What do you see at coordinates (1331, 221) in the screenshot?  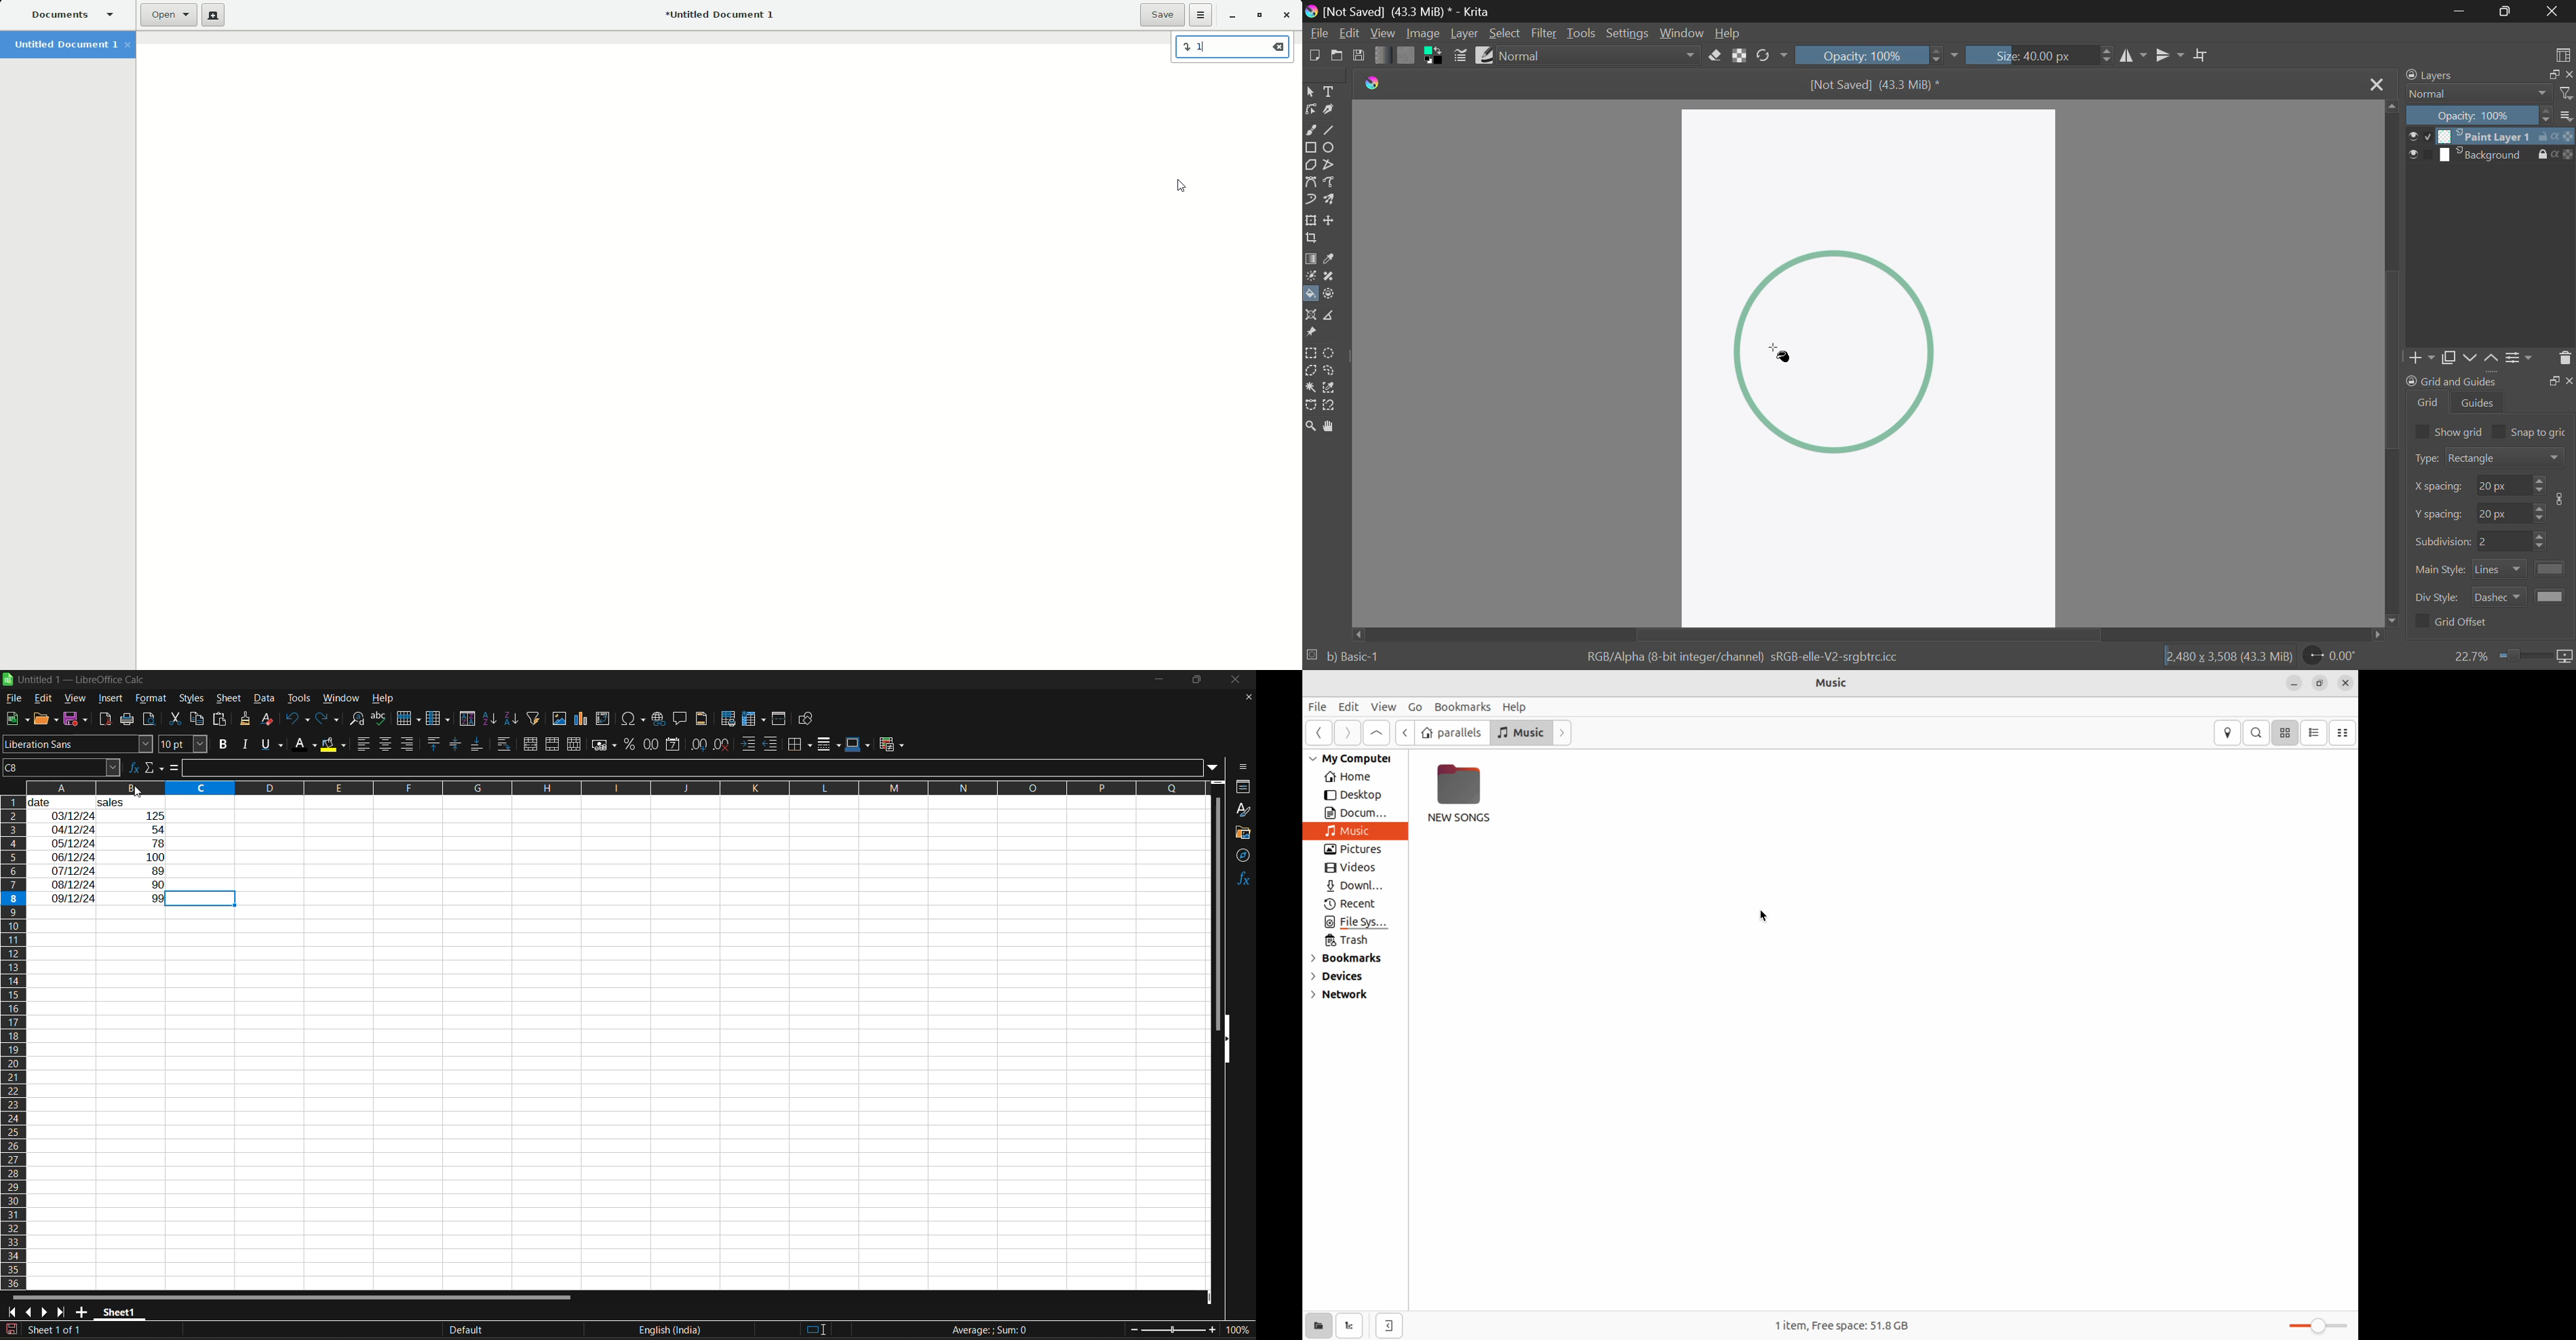 I see `Move Layer` at bounding box center [1331, 221].